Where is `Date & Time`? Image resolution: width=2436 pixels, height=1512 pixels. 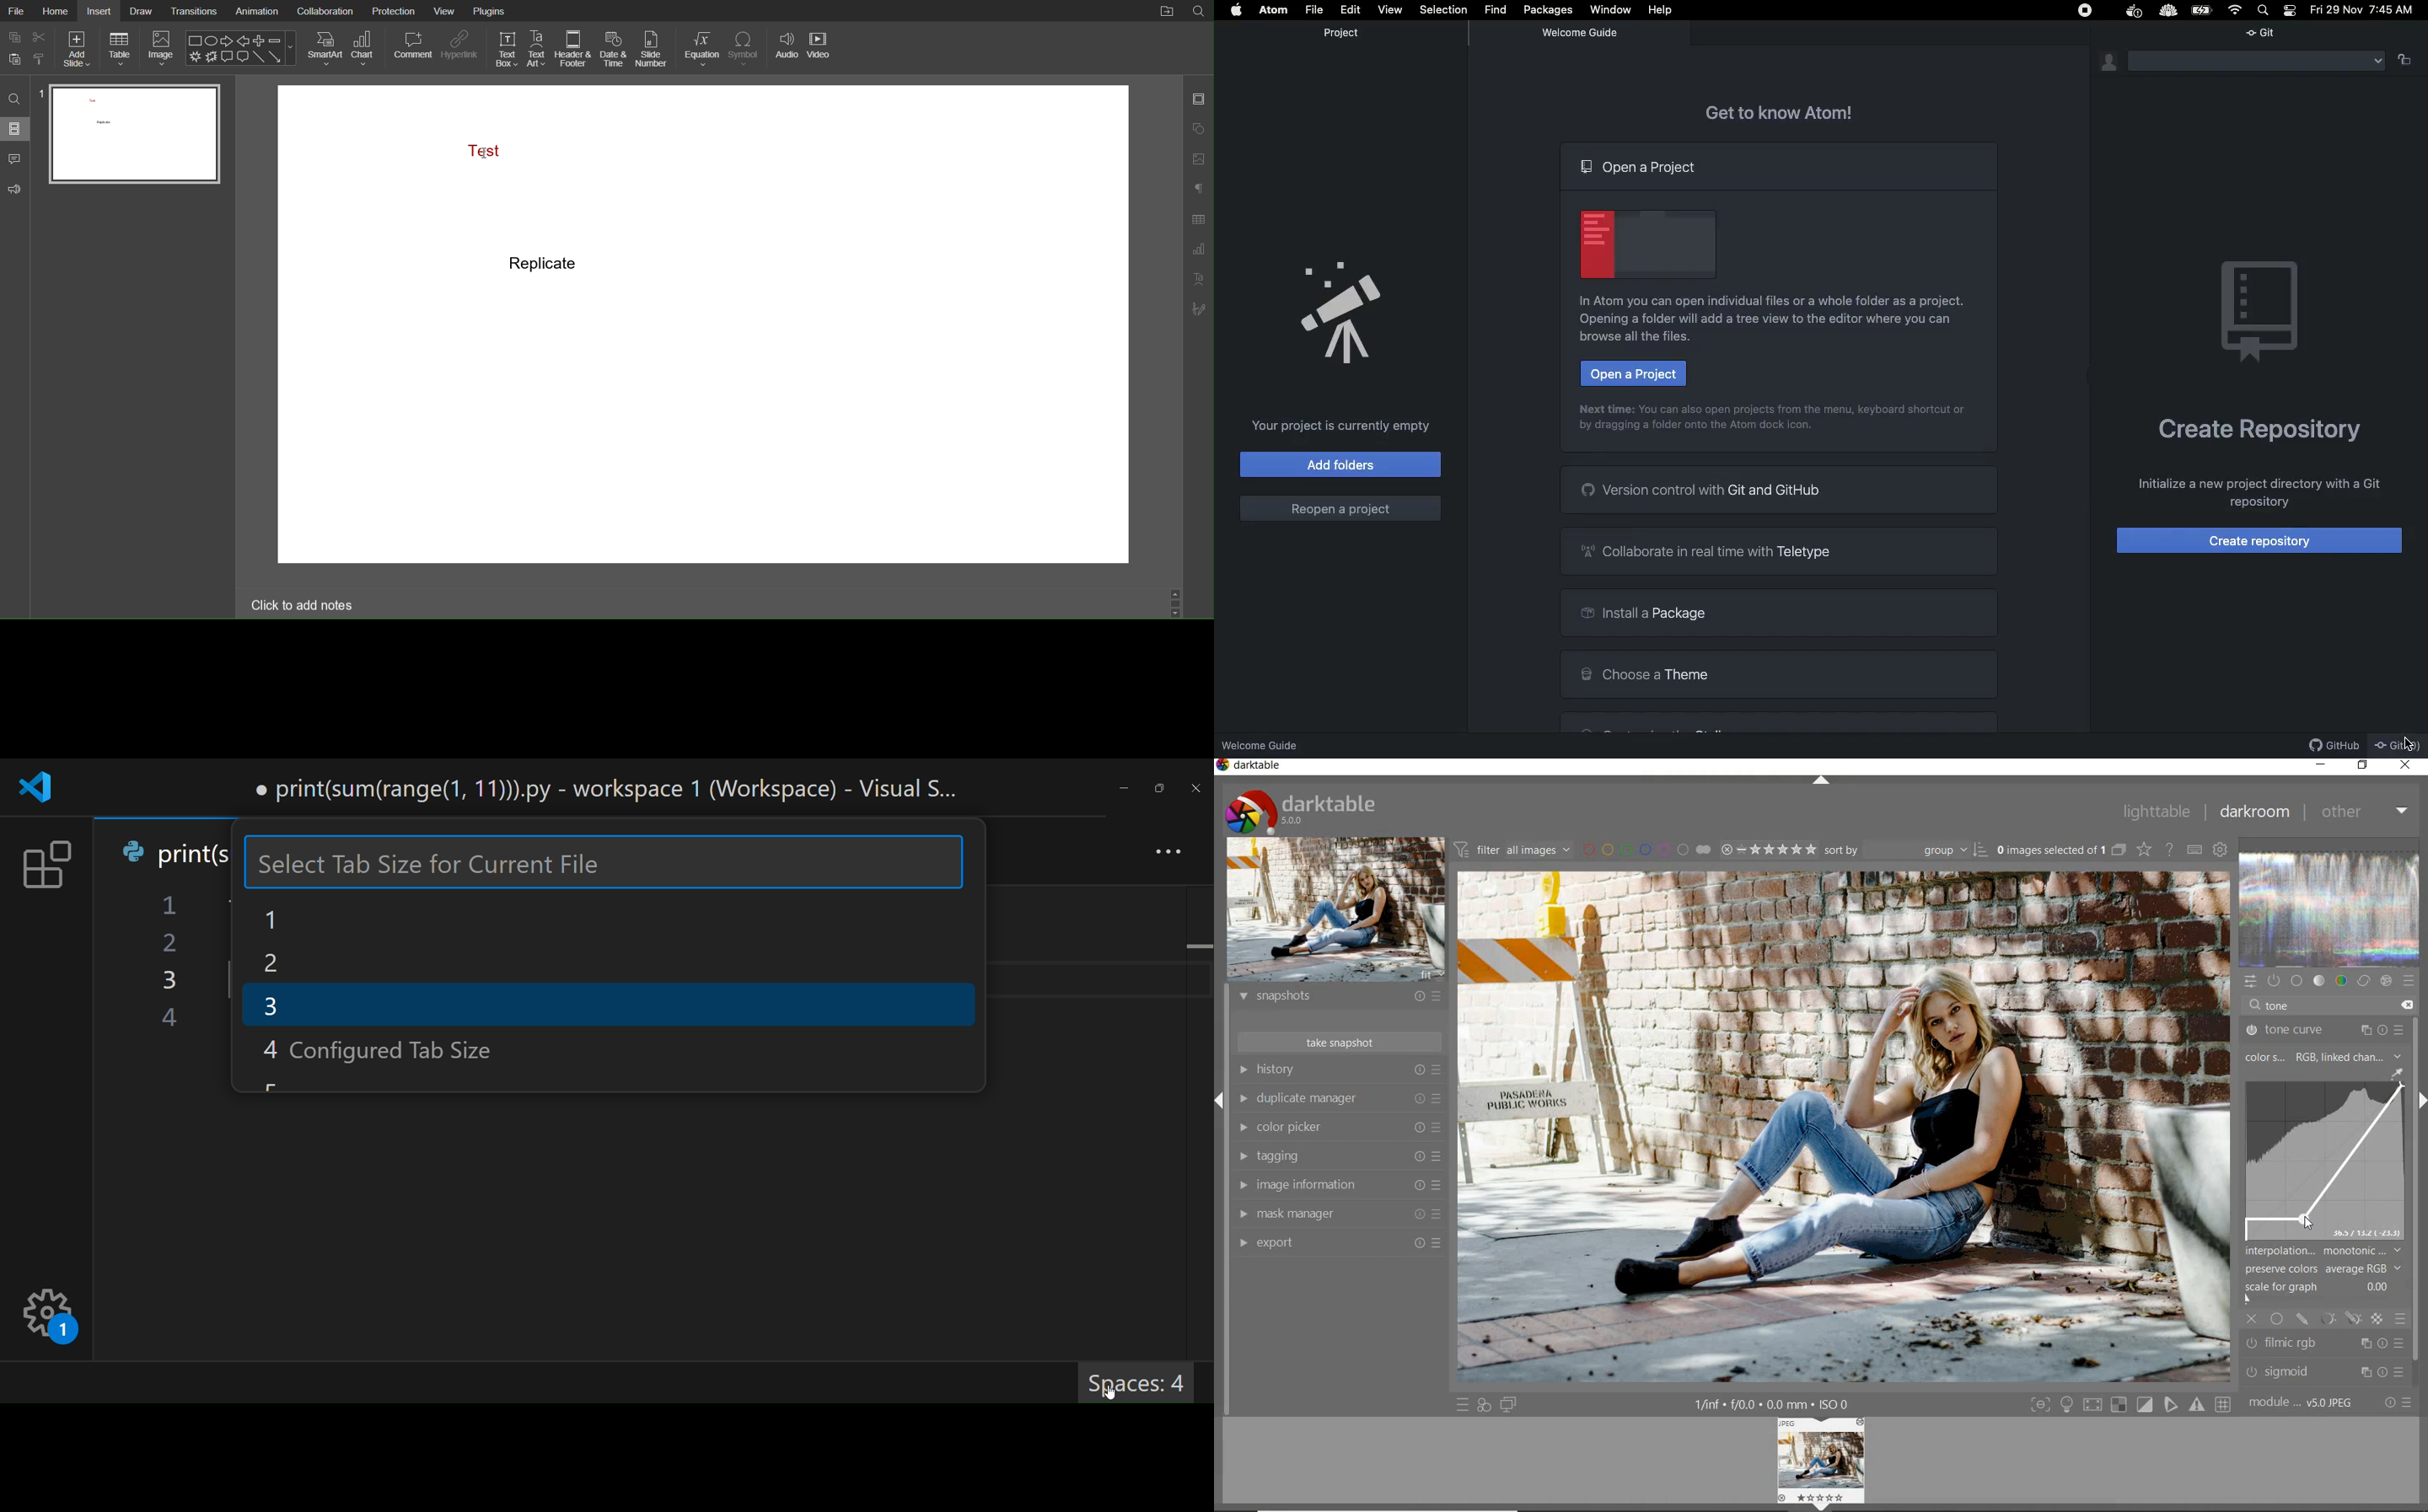 Date & Time is located at coordinates (614, 49).